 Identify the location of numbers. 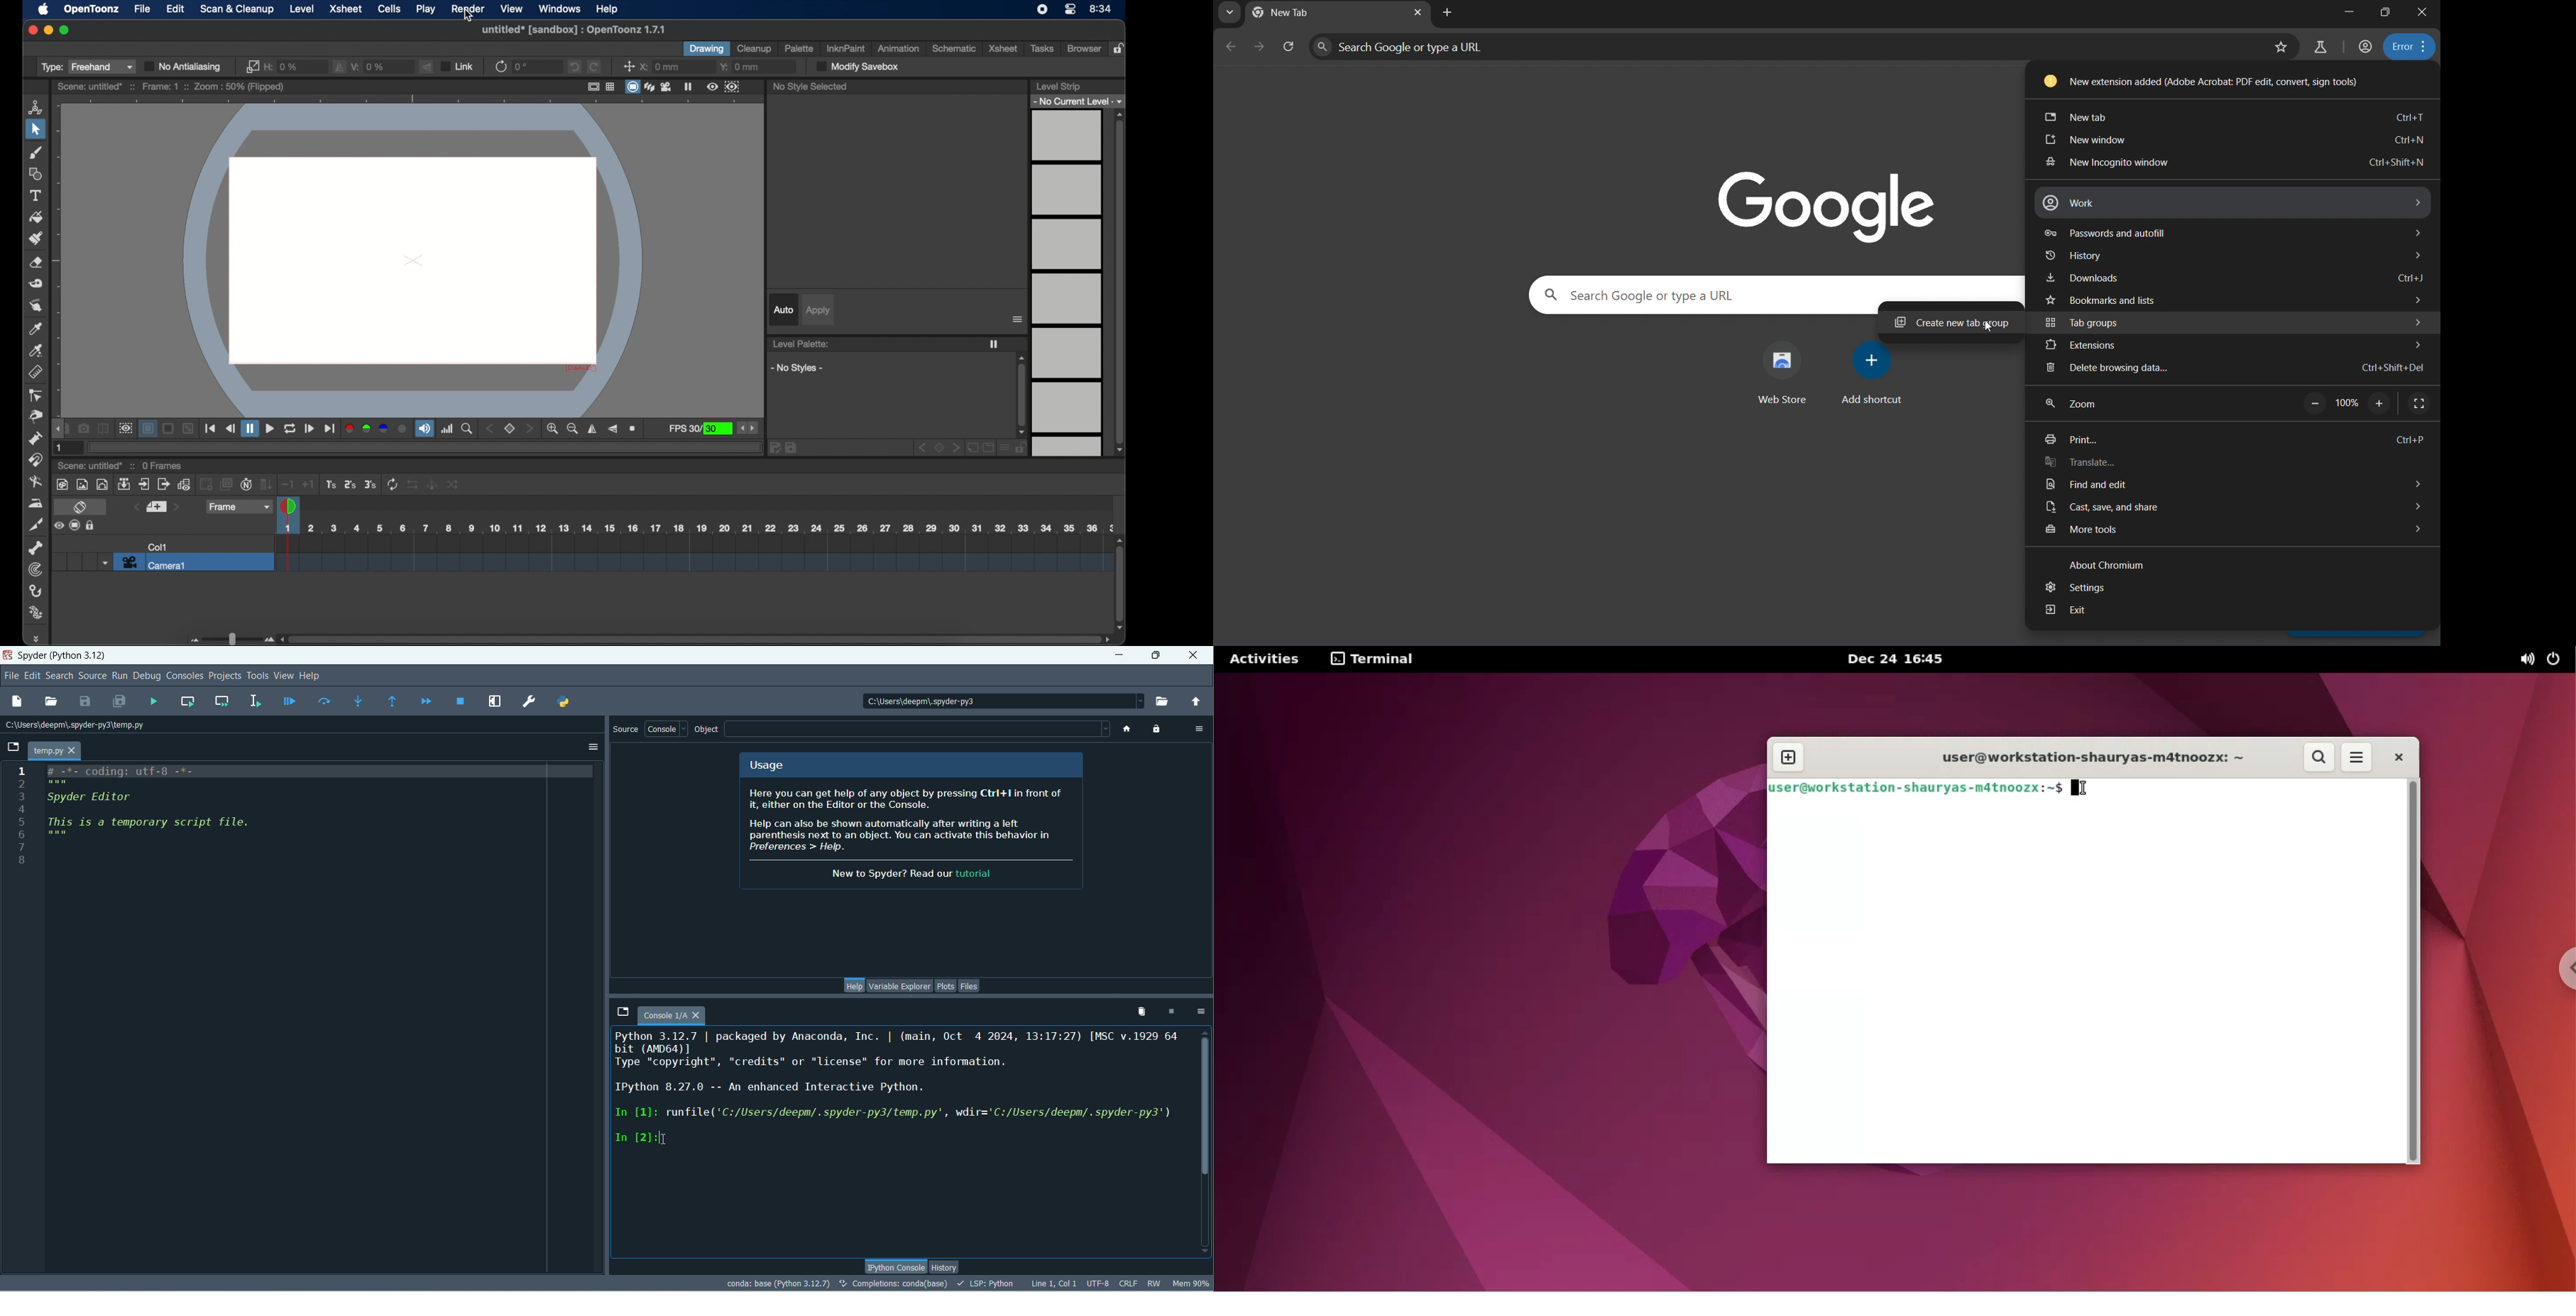
(22, 815).